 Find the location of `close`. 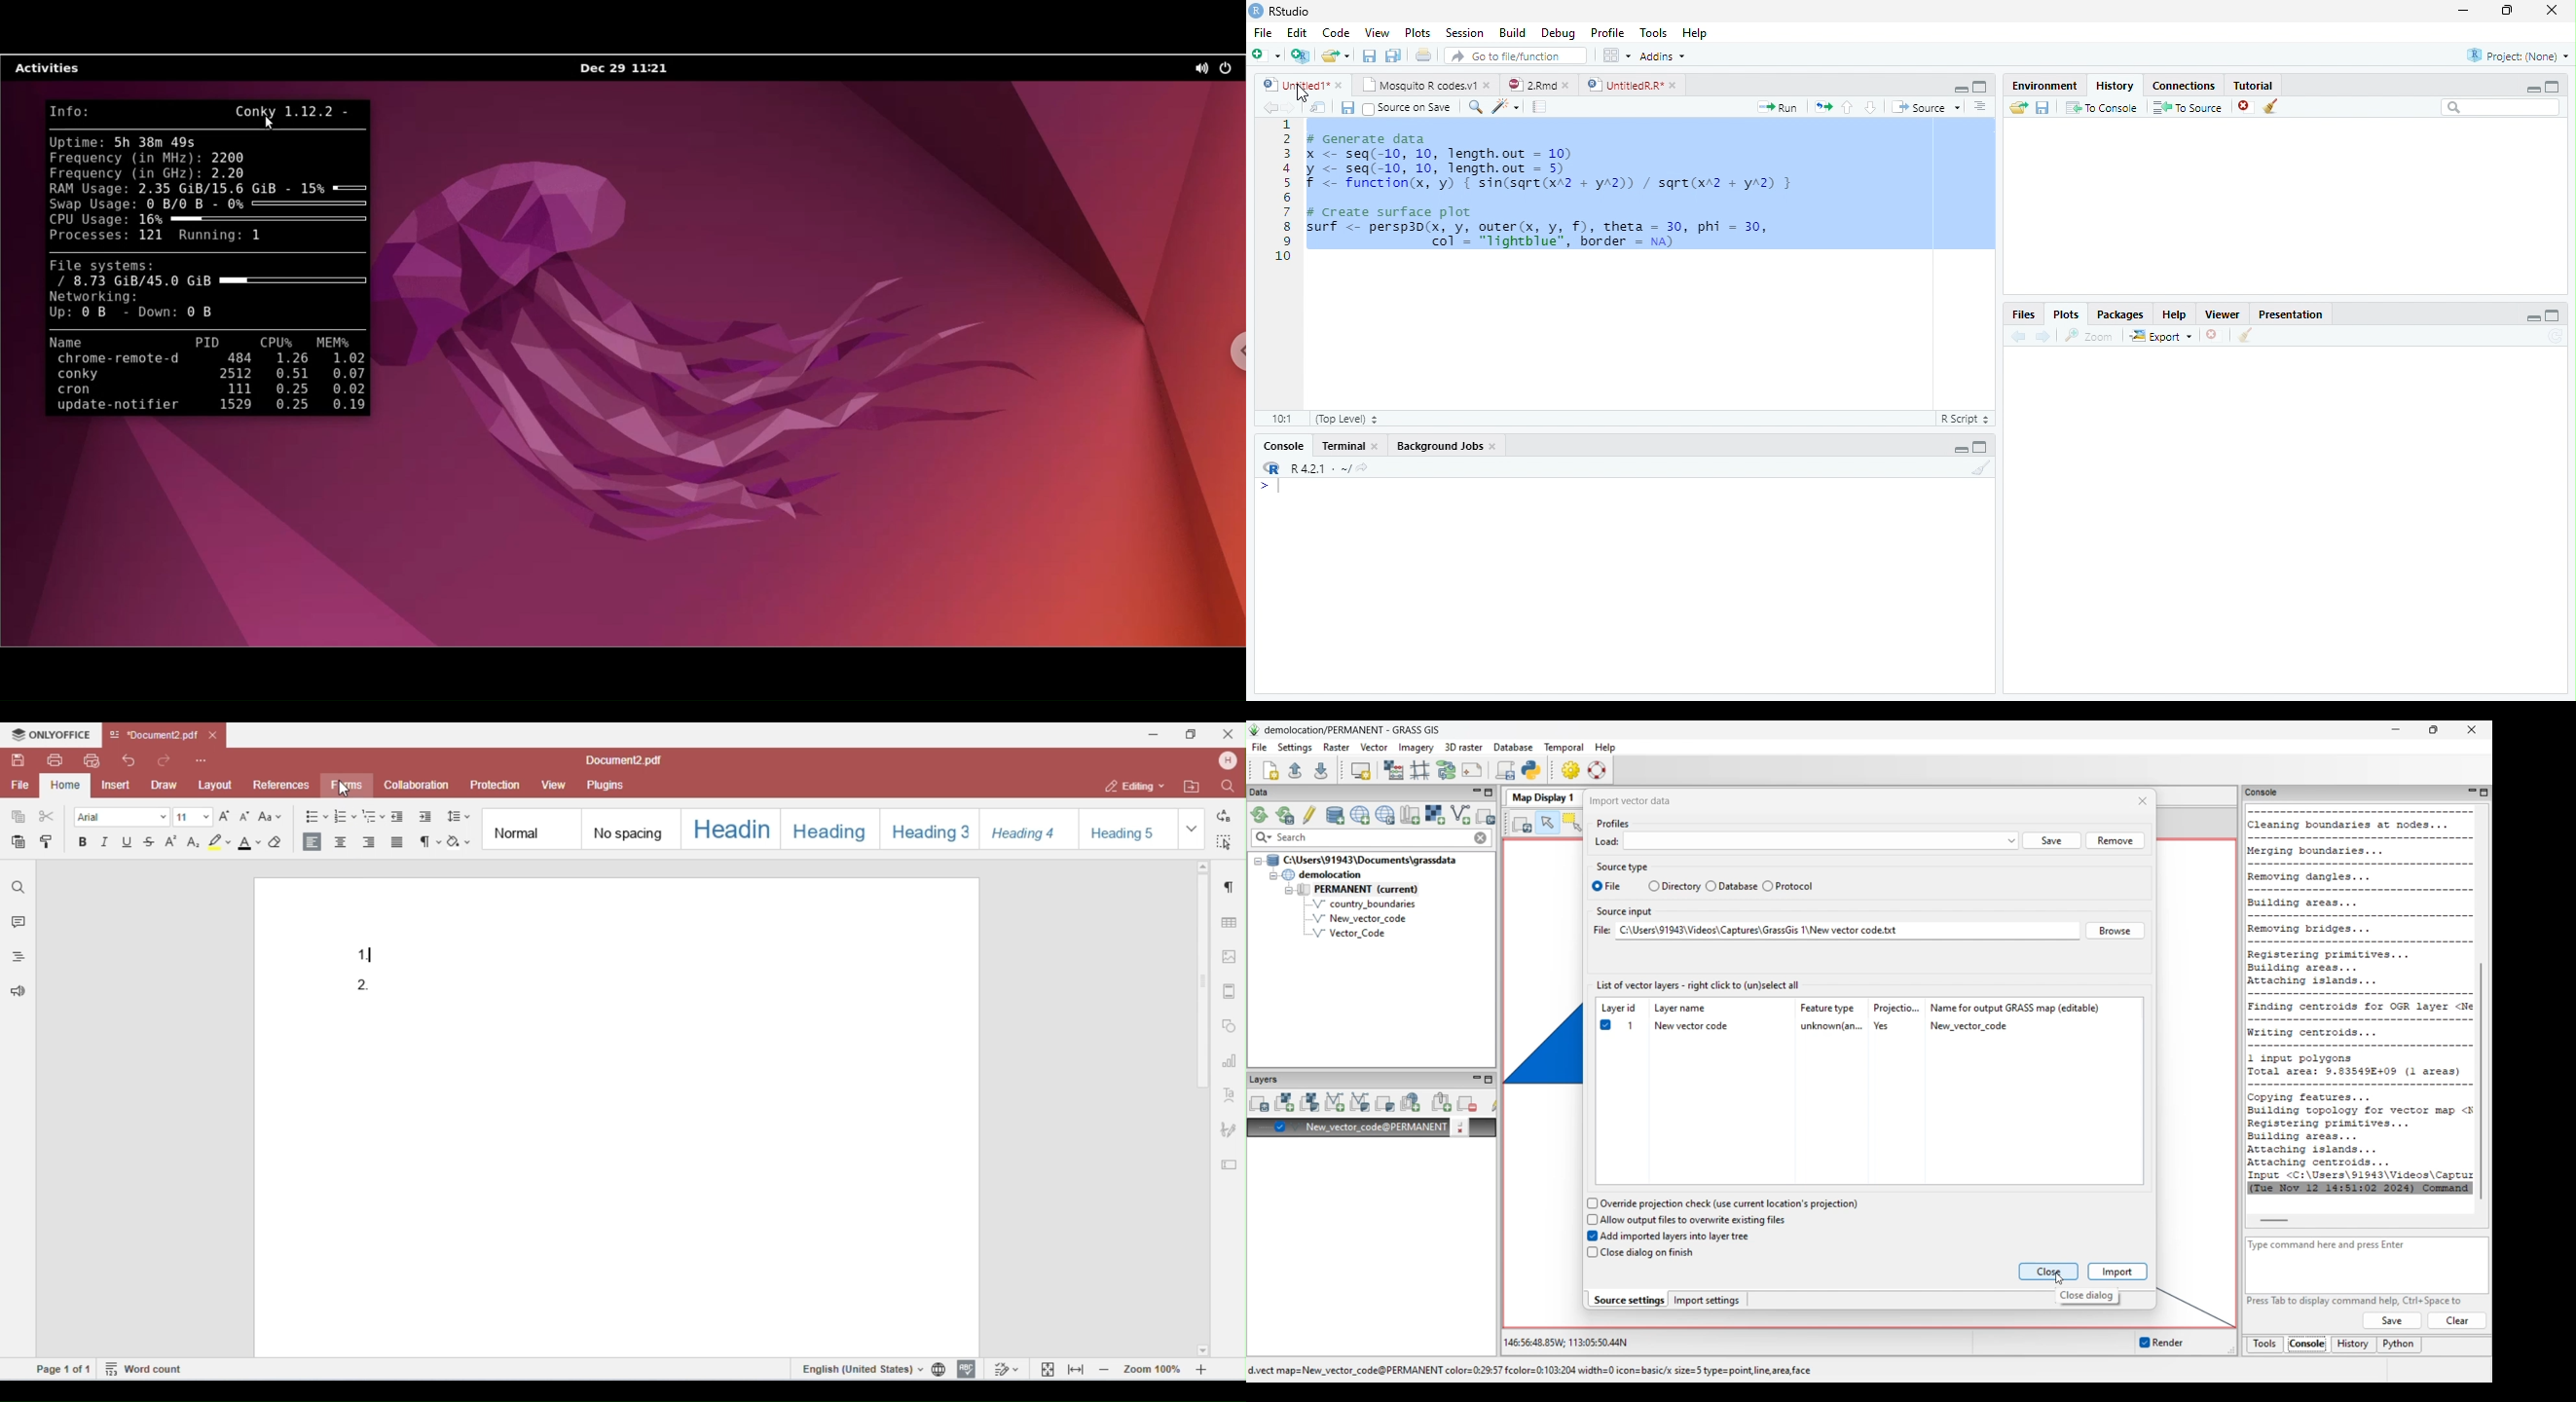

close is located at coordinates (1340, 85).